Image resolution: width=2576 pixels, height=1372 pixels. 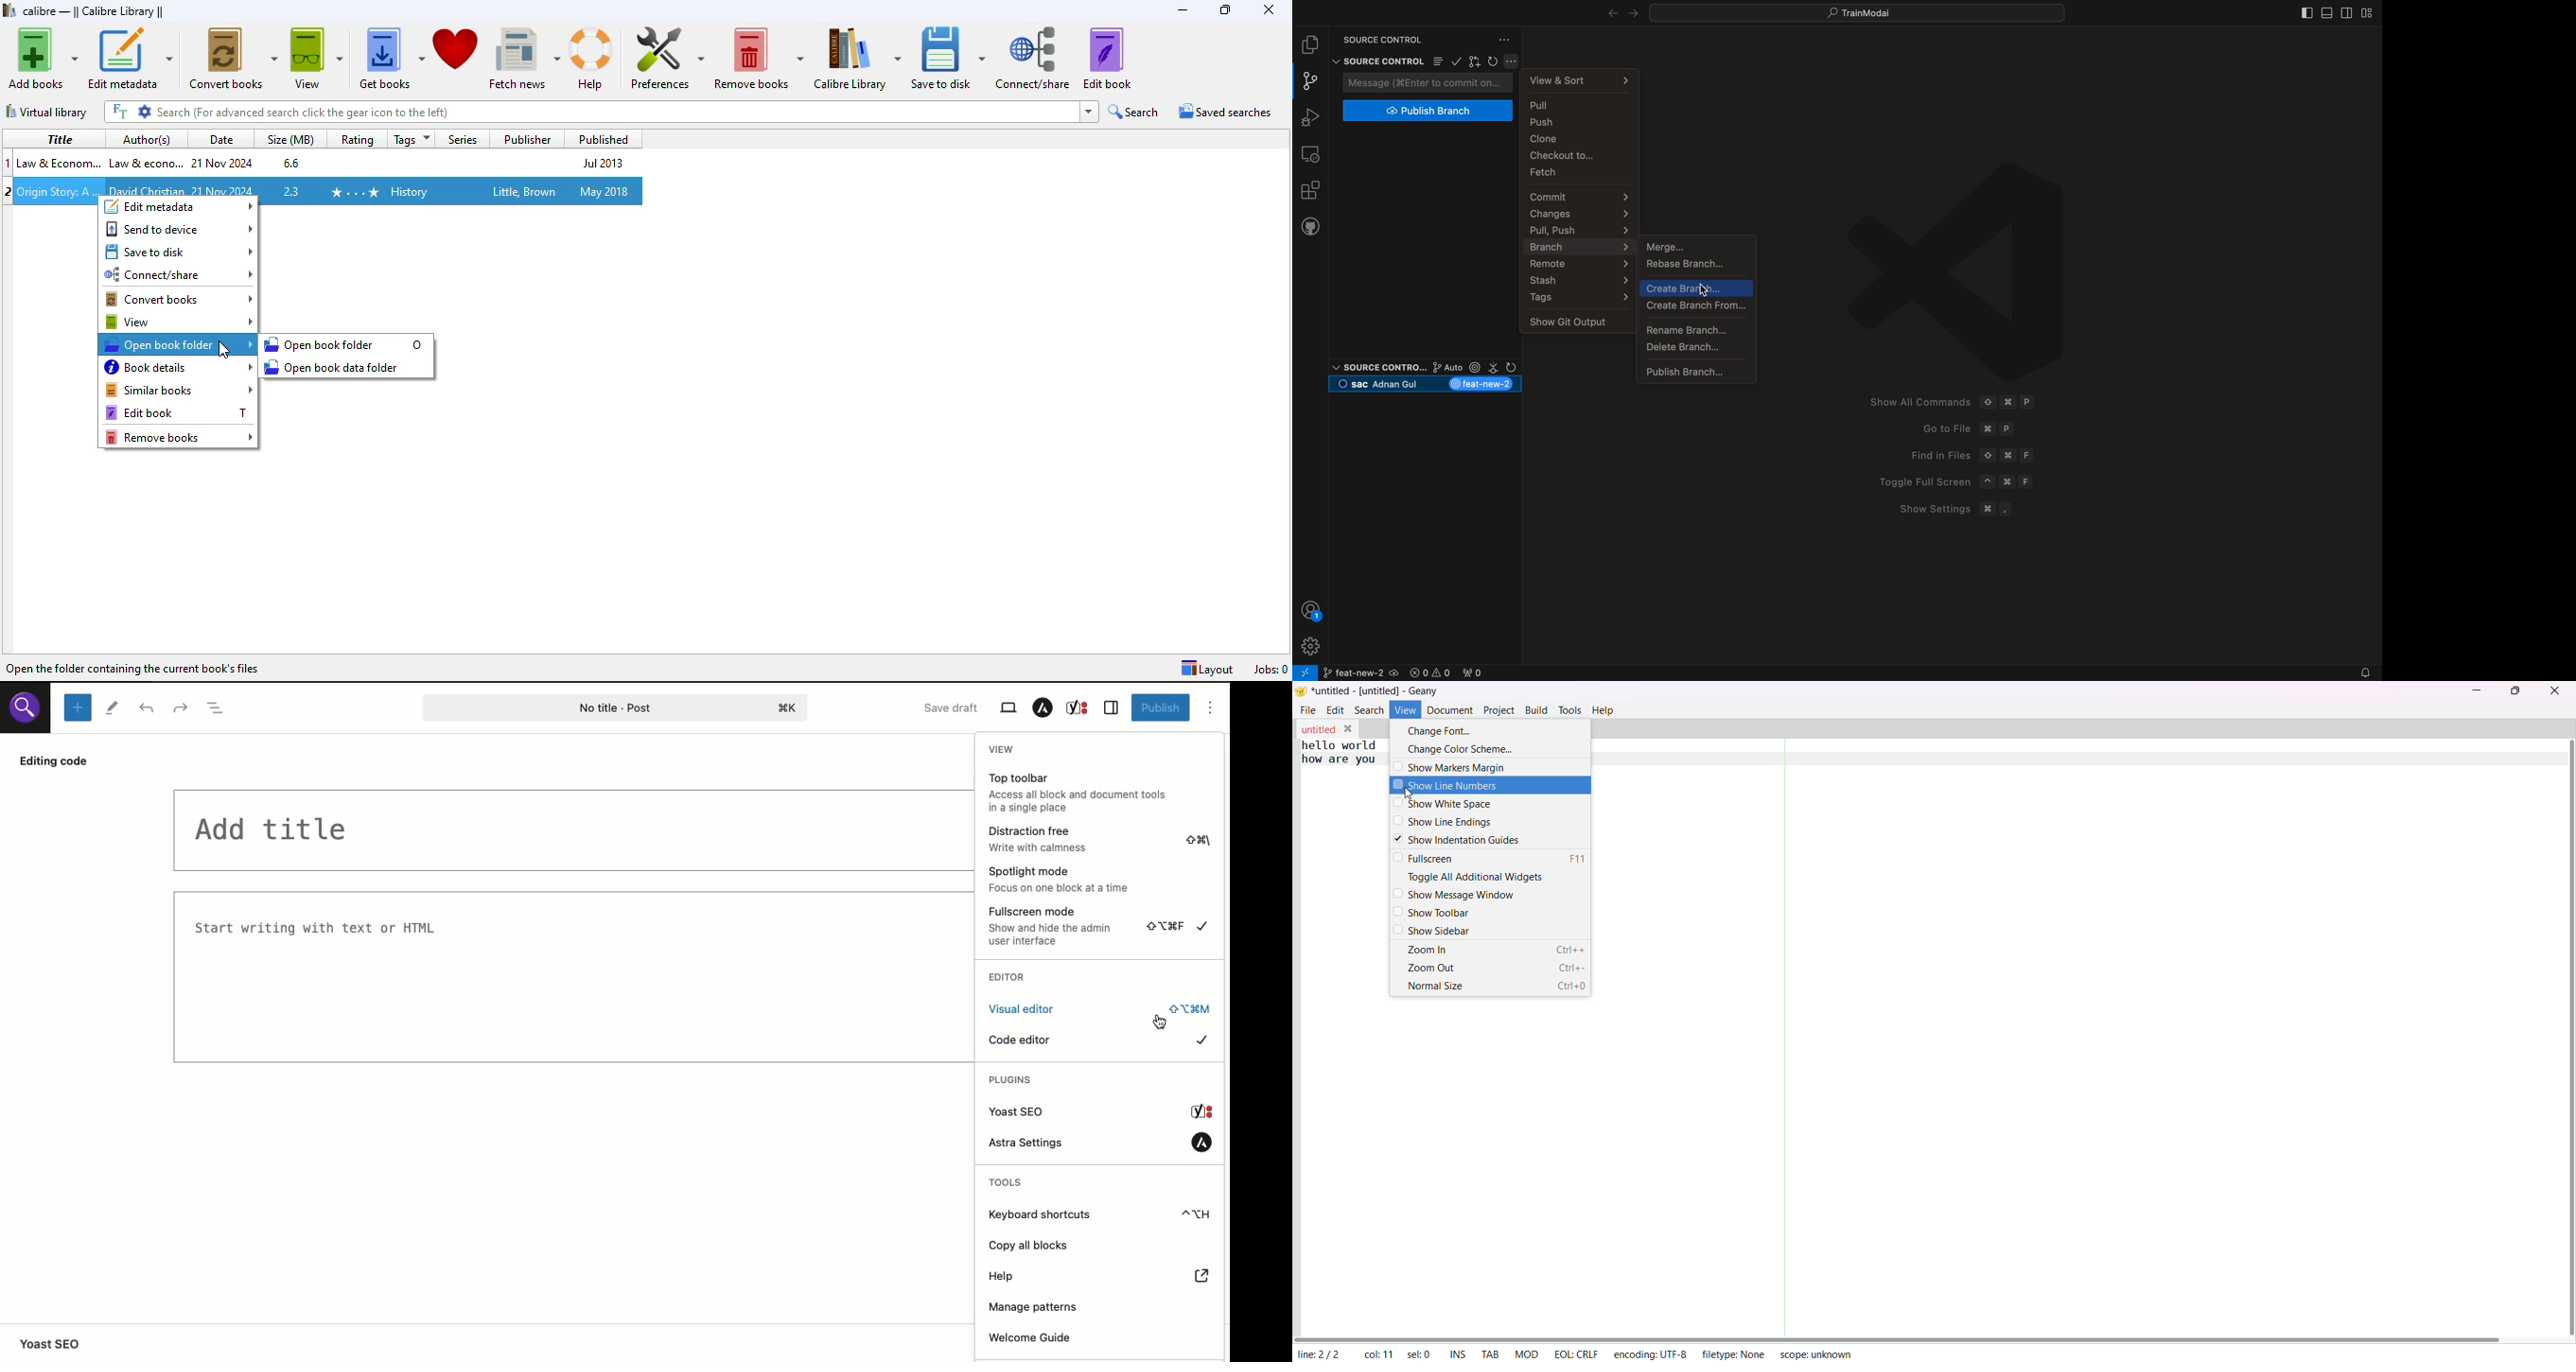 I want to click on get books, so click(x=391, y=57).